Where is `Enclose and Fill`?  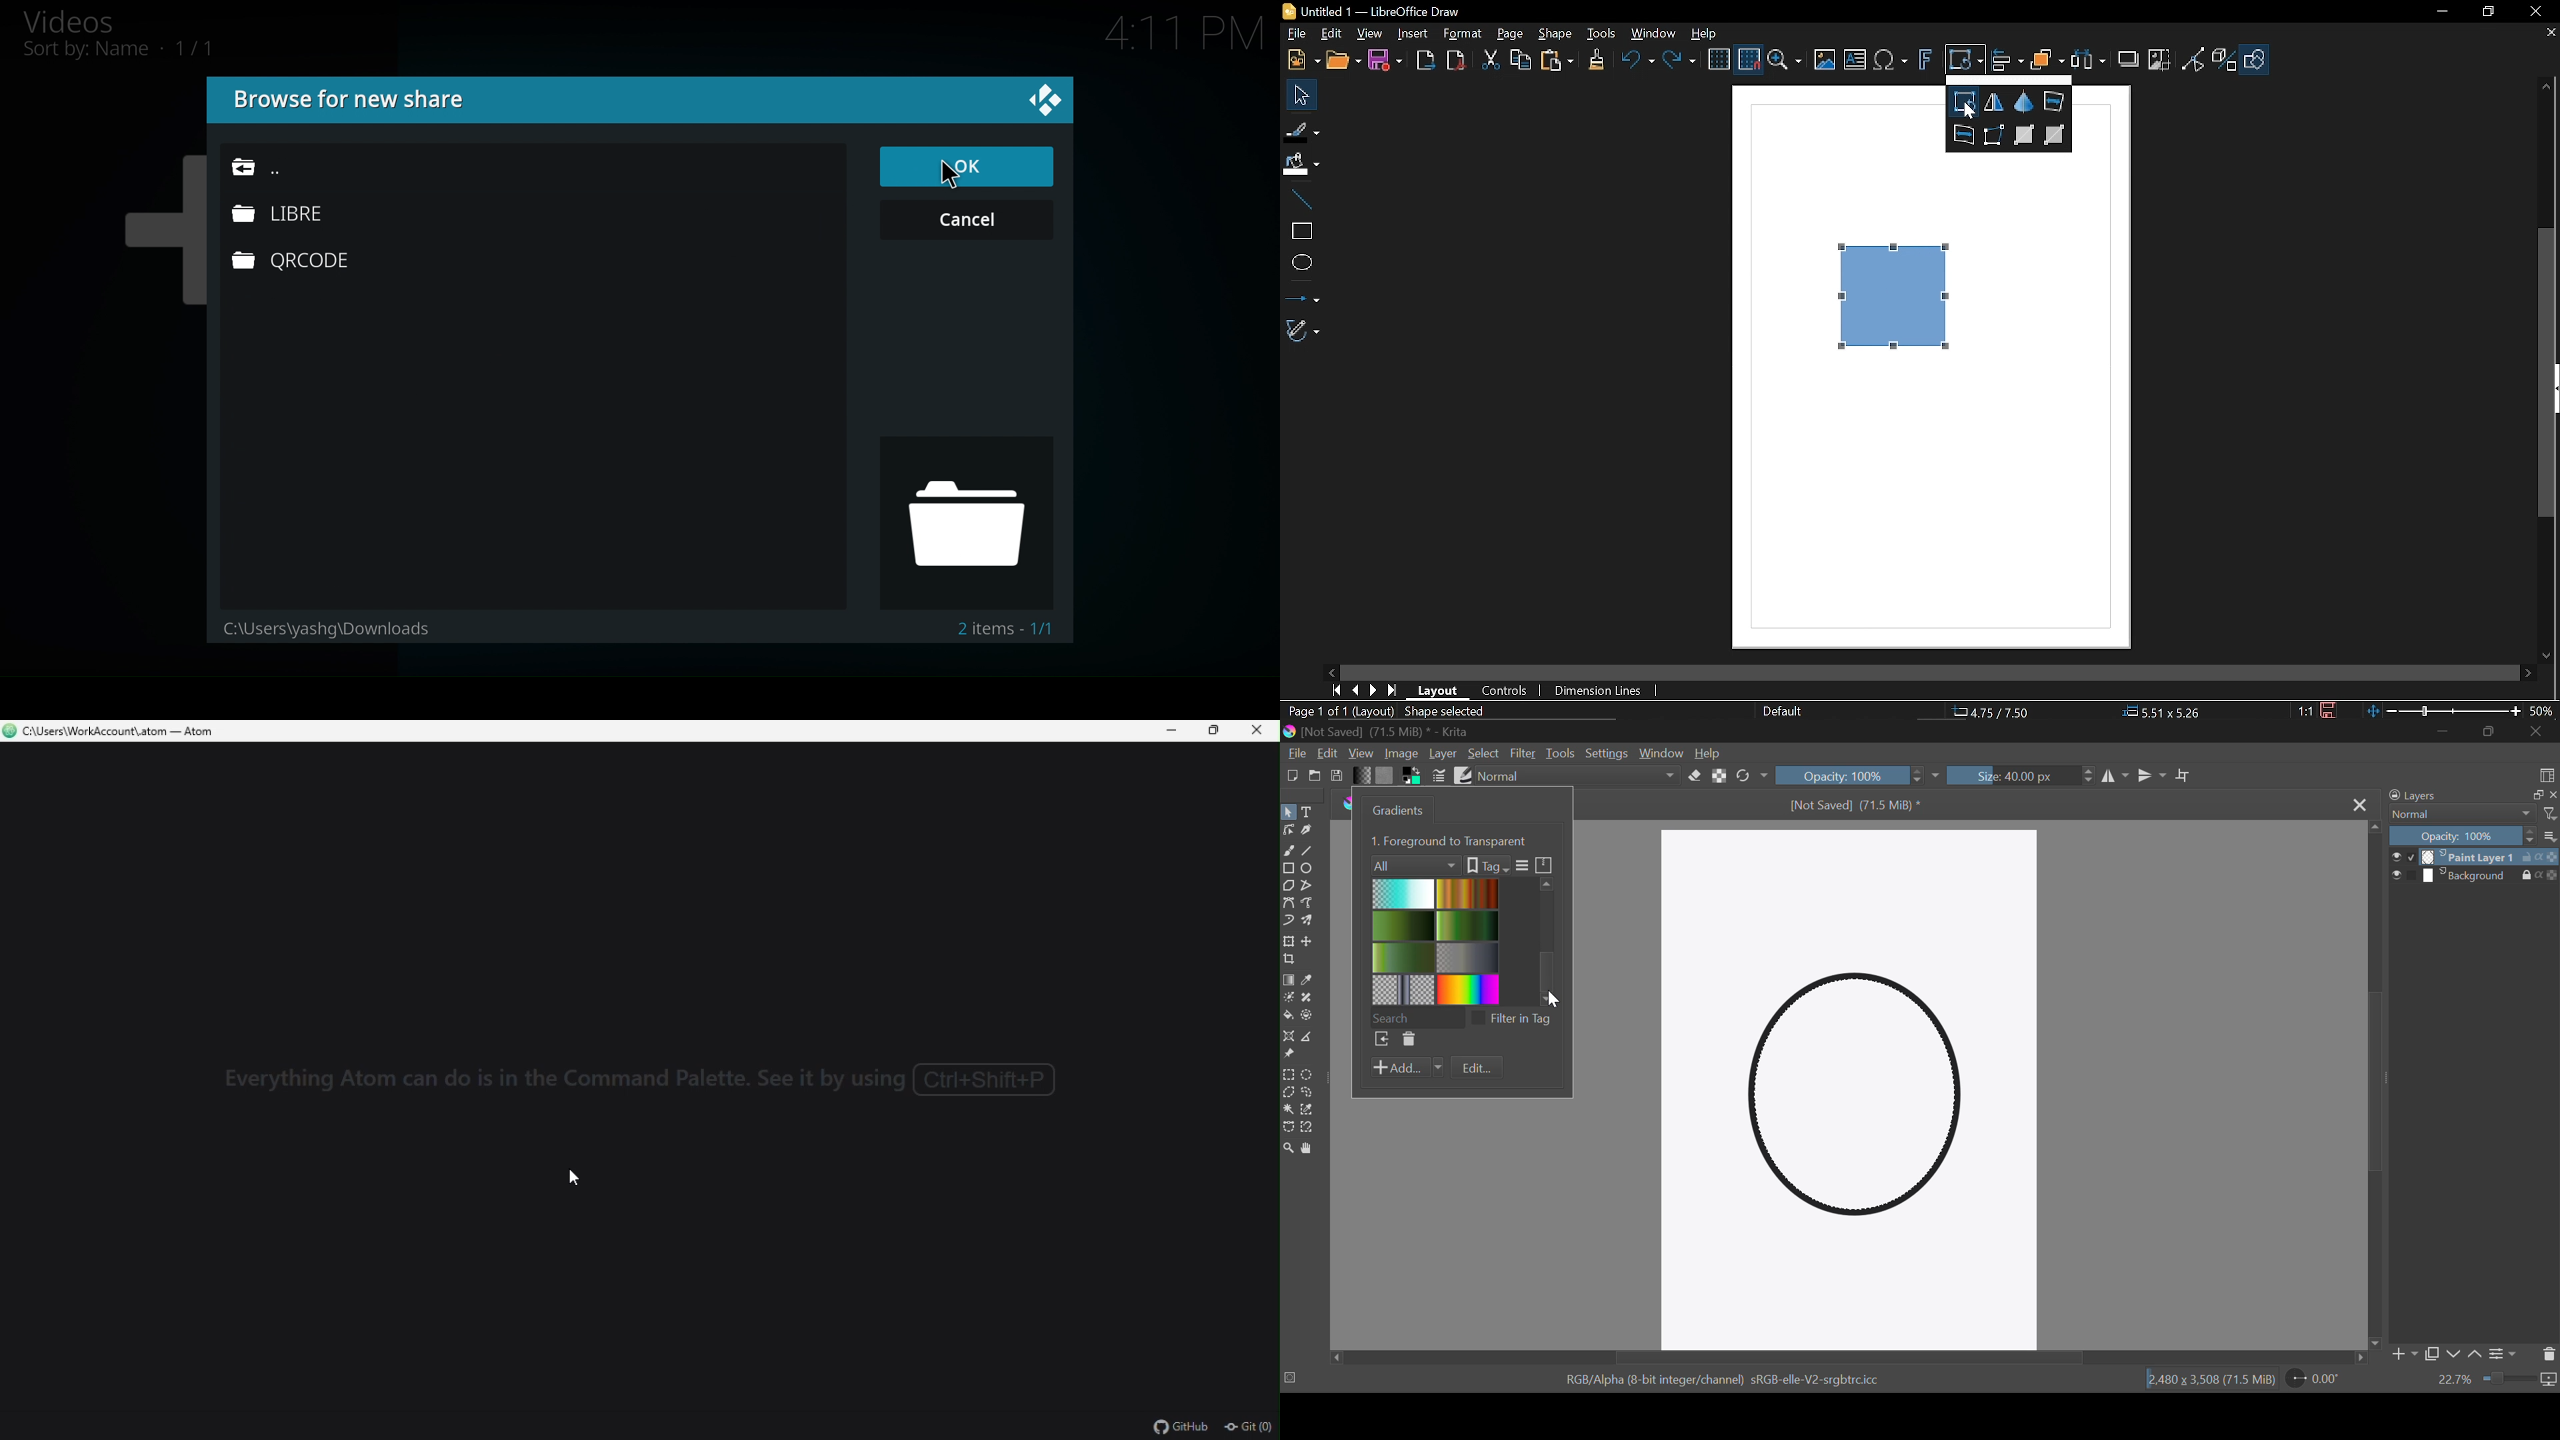 Enclose and Fill is located at coordinates (1311, 1015).